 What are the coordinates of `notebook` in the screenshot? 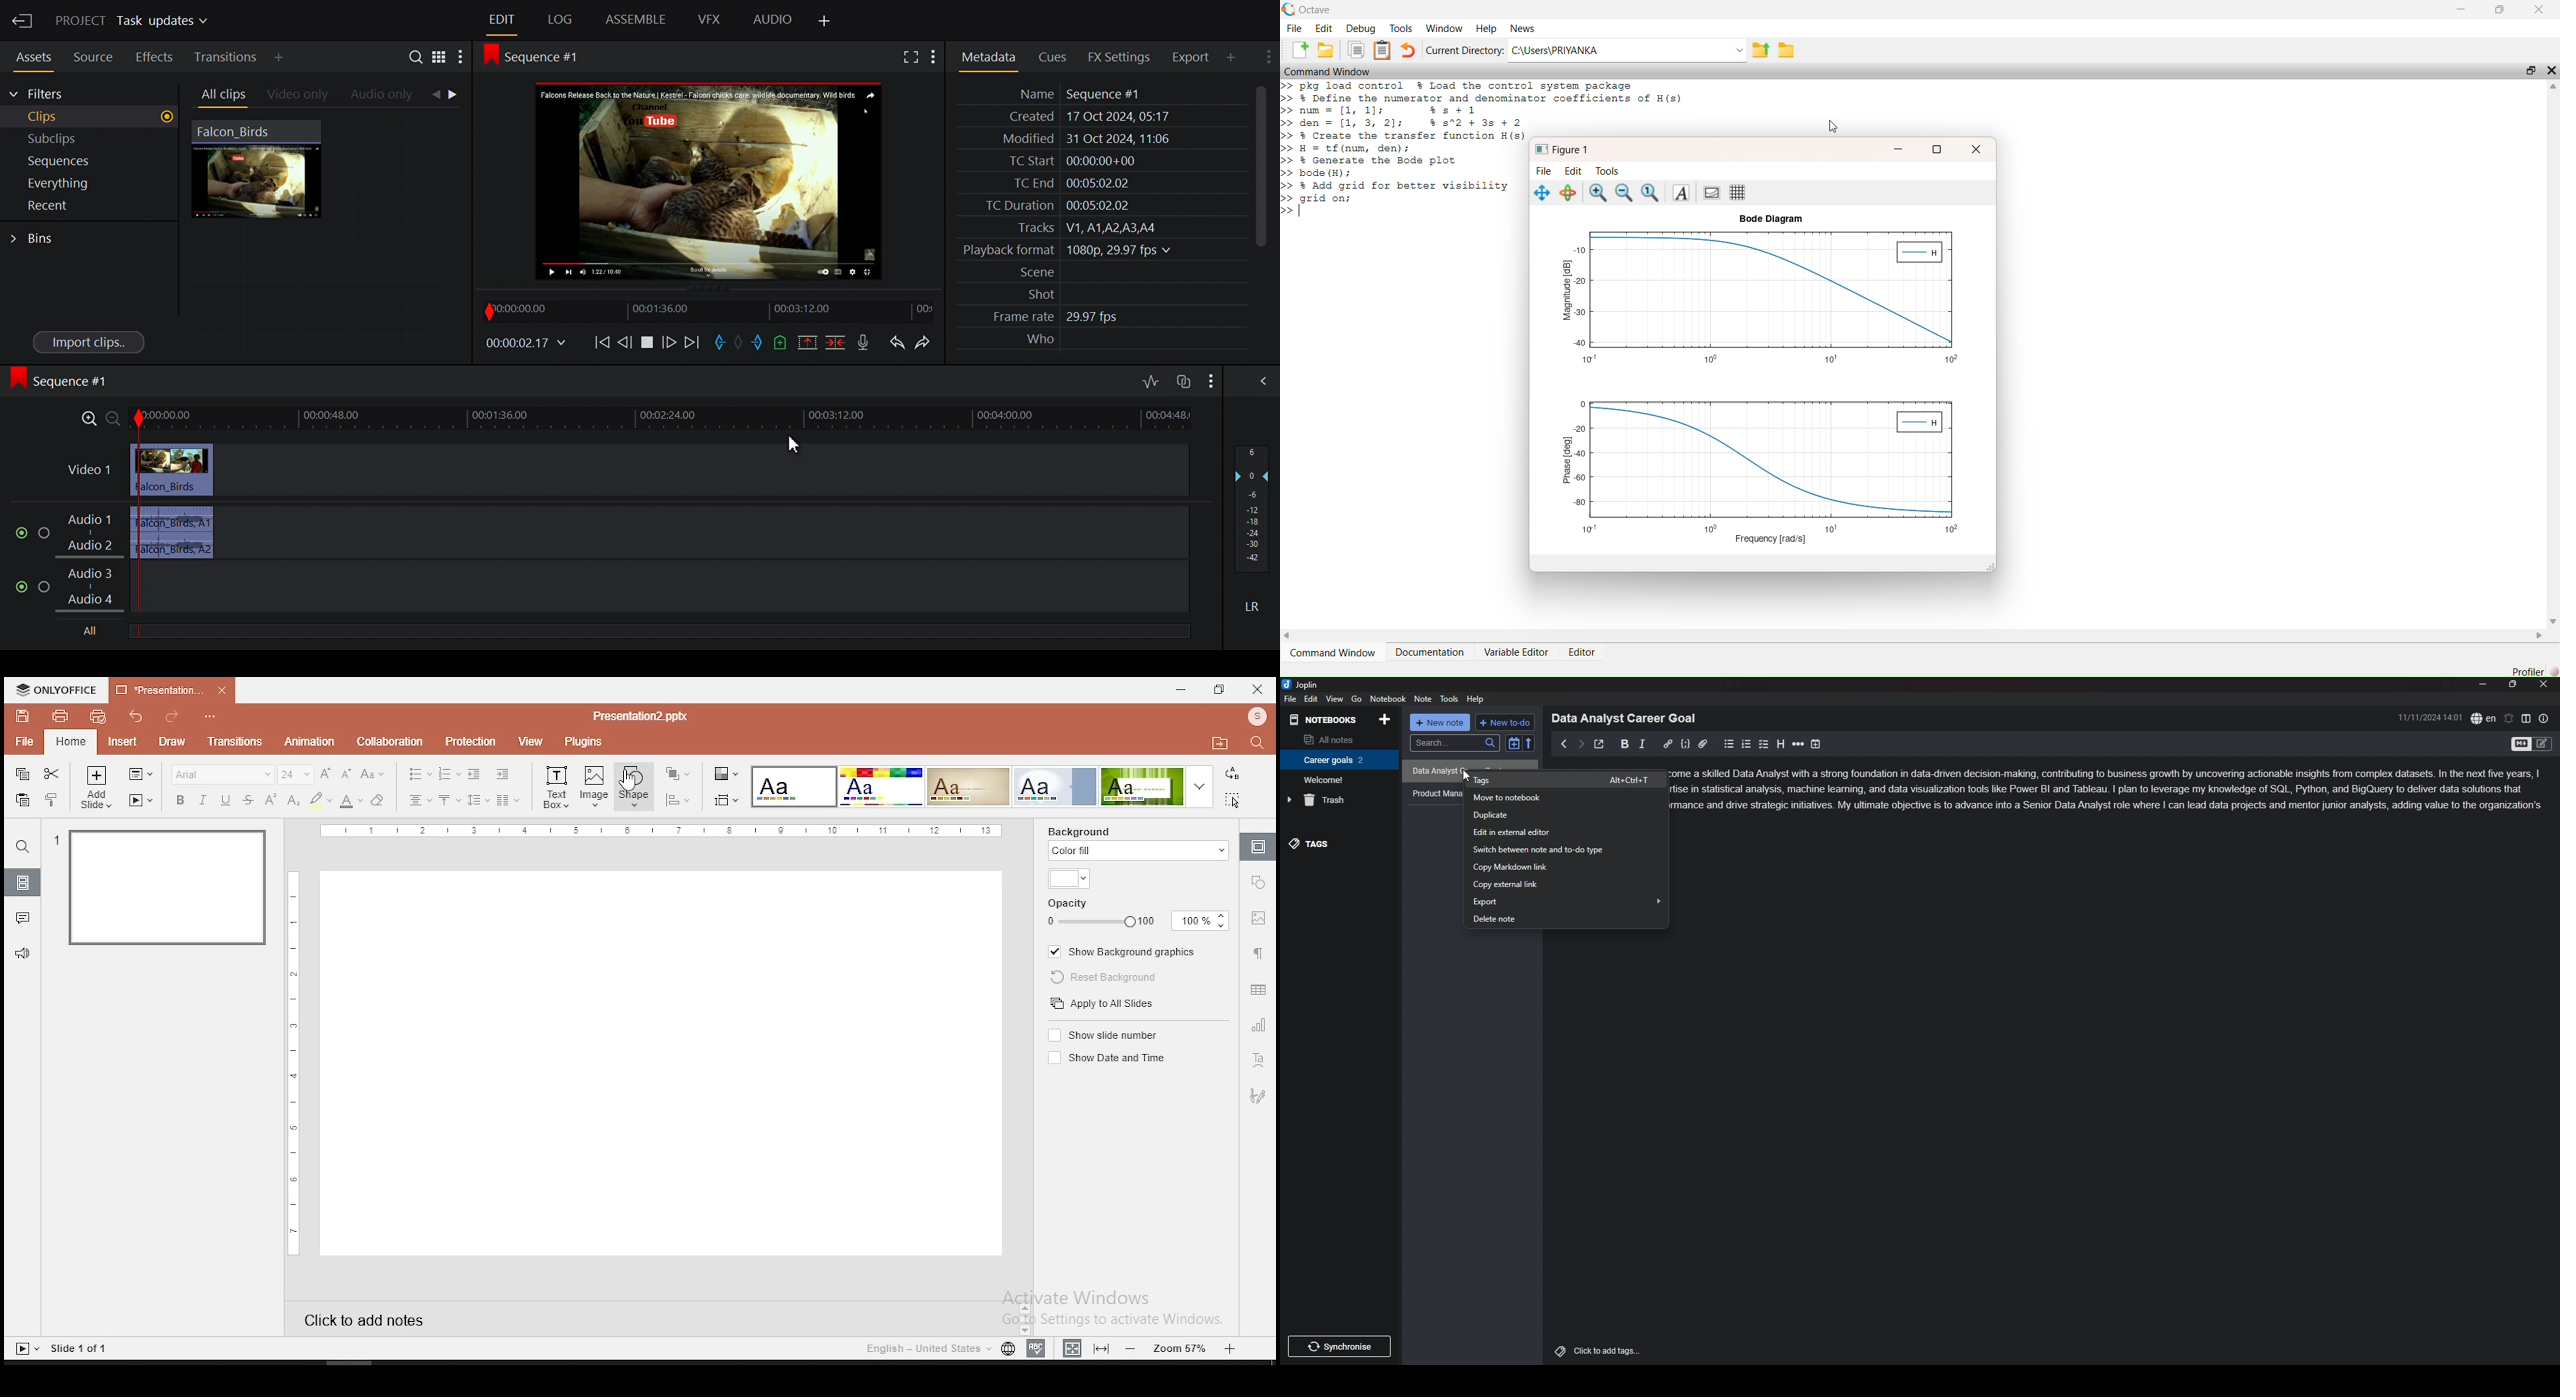 It's located at (1388, 698).